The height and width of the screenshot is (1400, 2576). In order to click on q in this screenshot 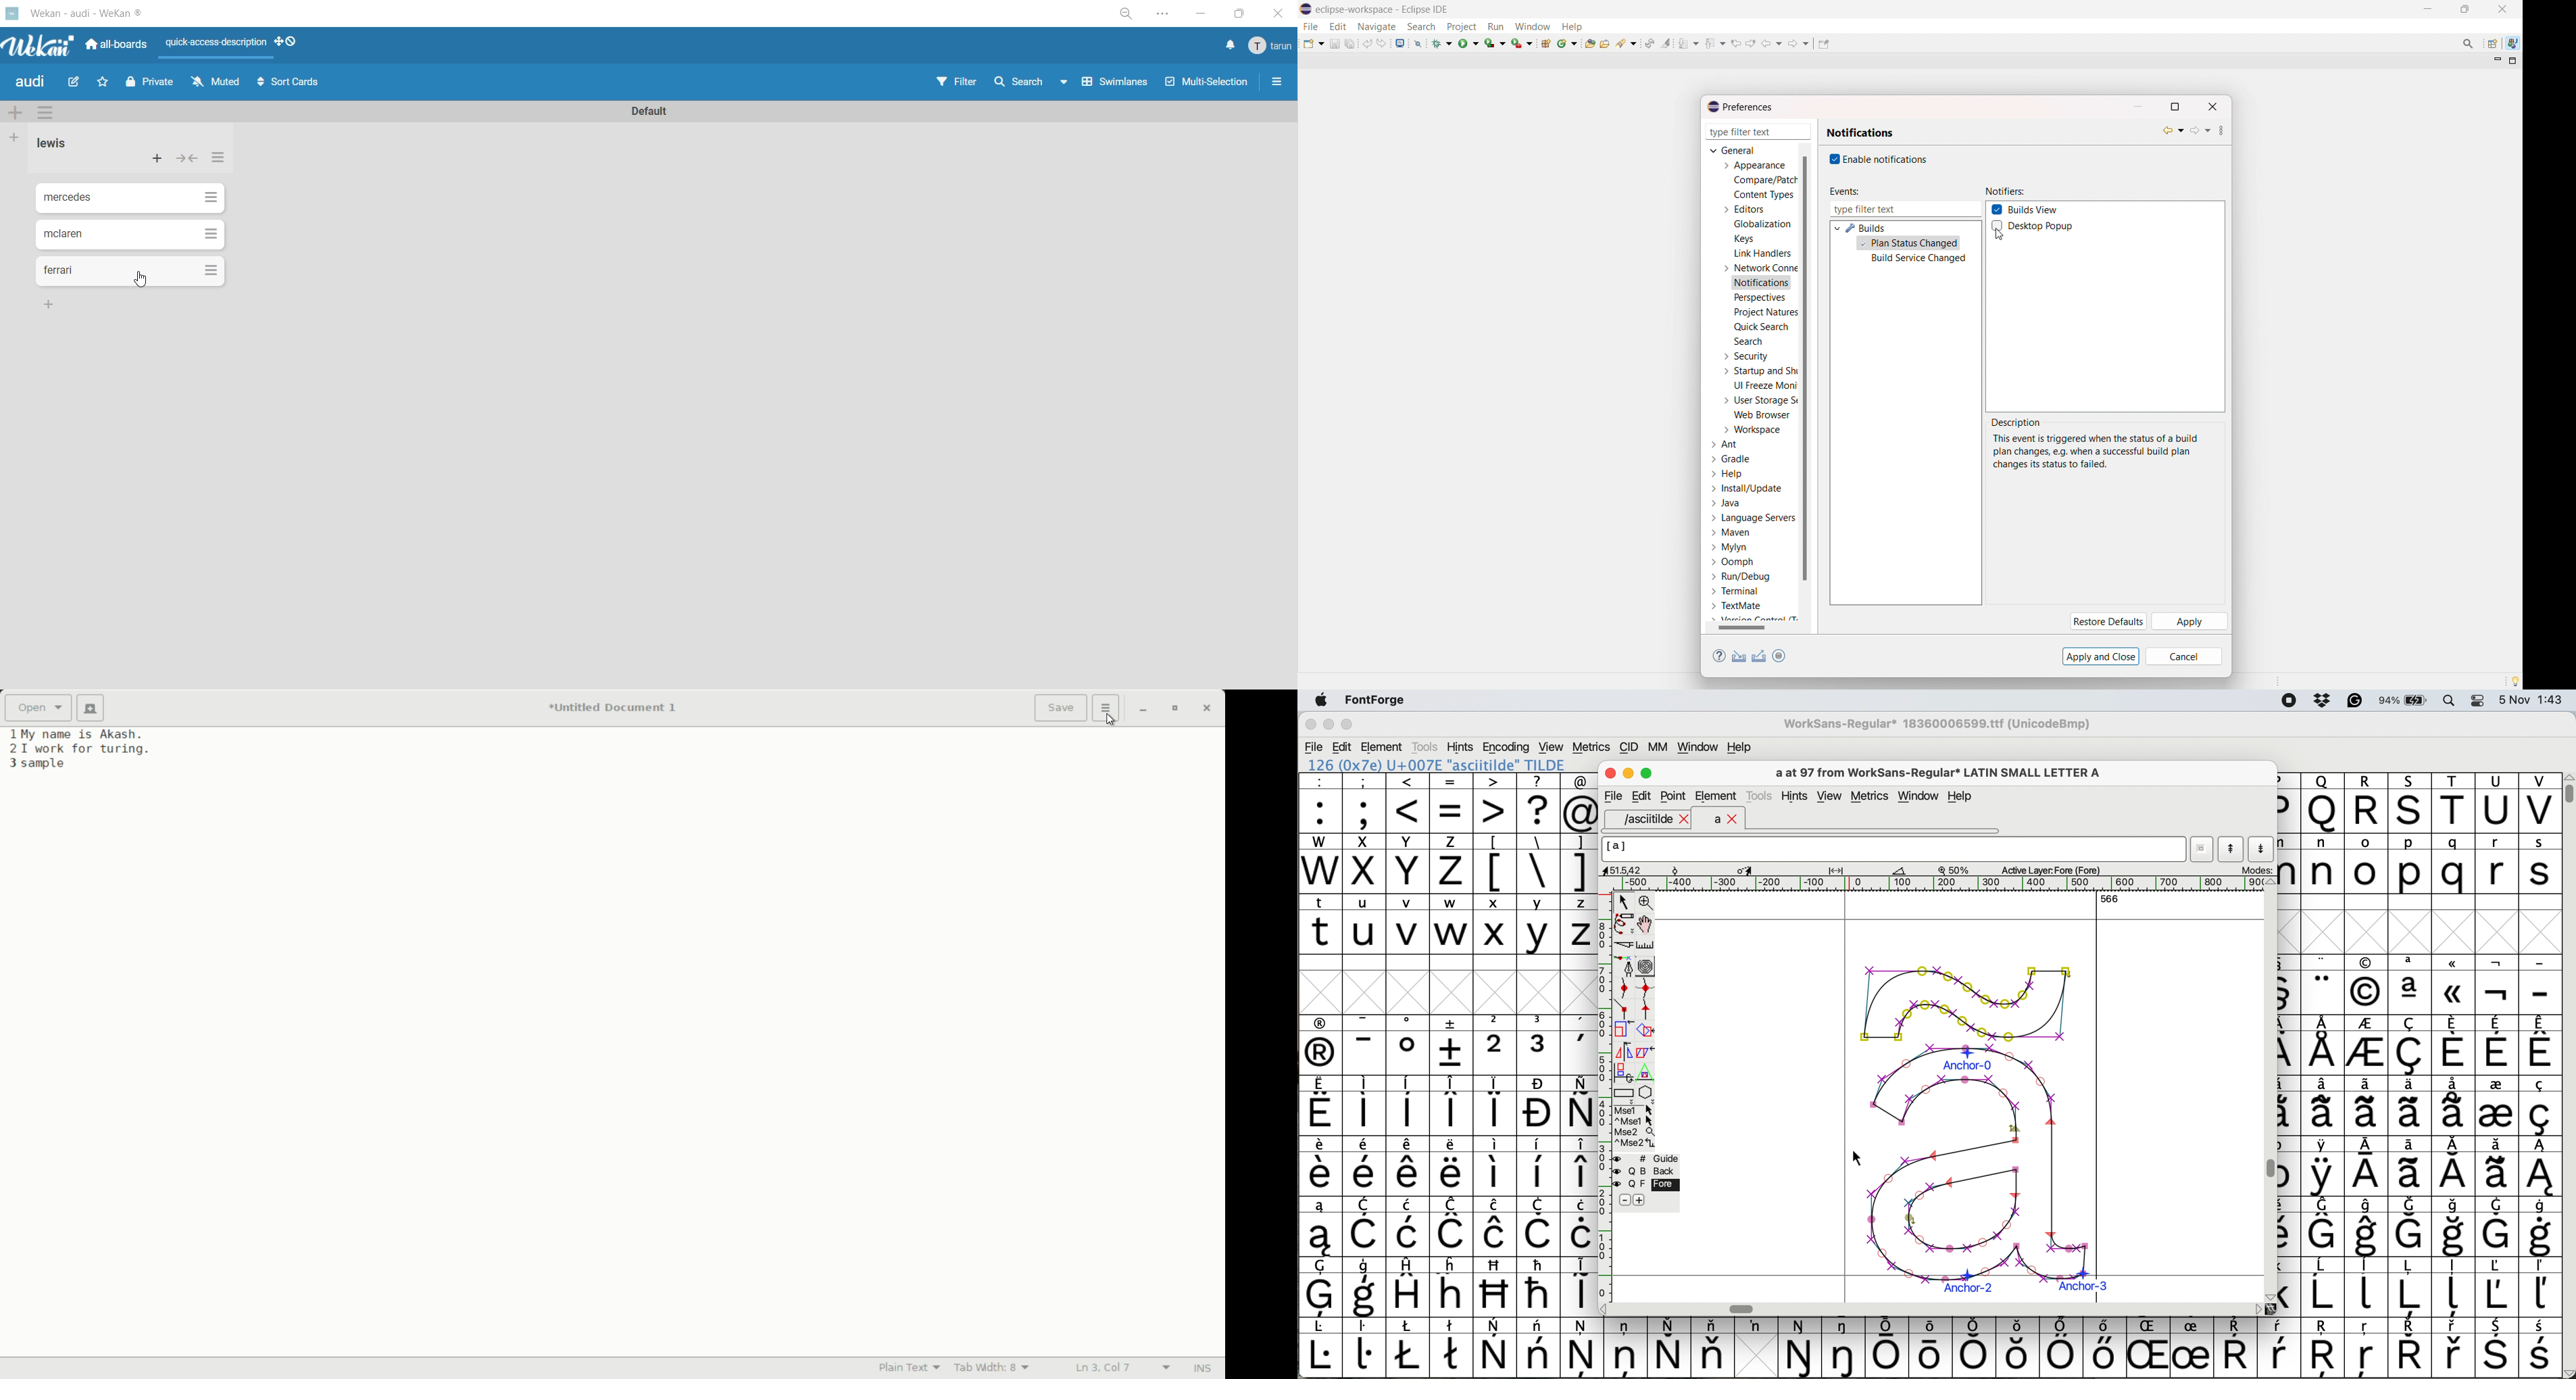, I will do `click(2456, 864)`.